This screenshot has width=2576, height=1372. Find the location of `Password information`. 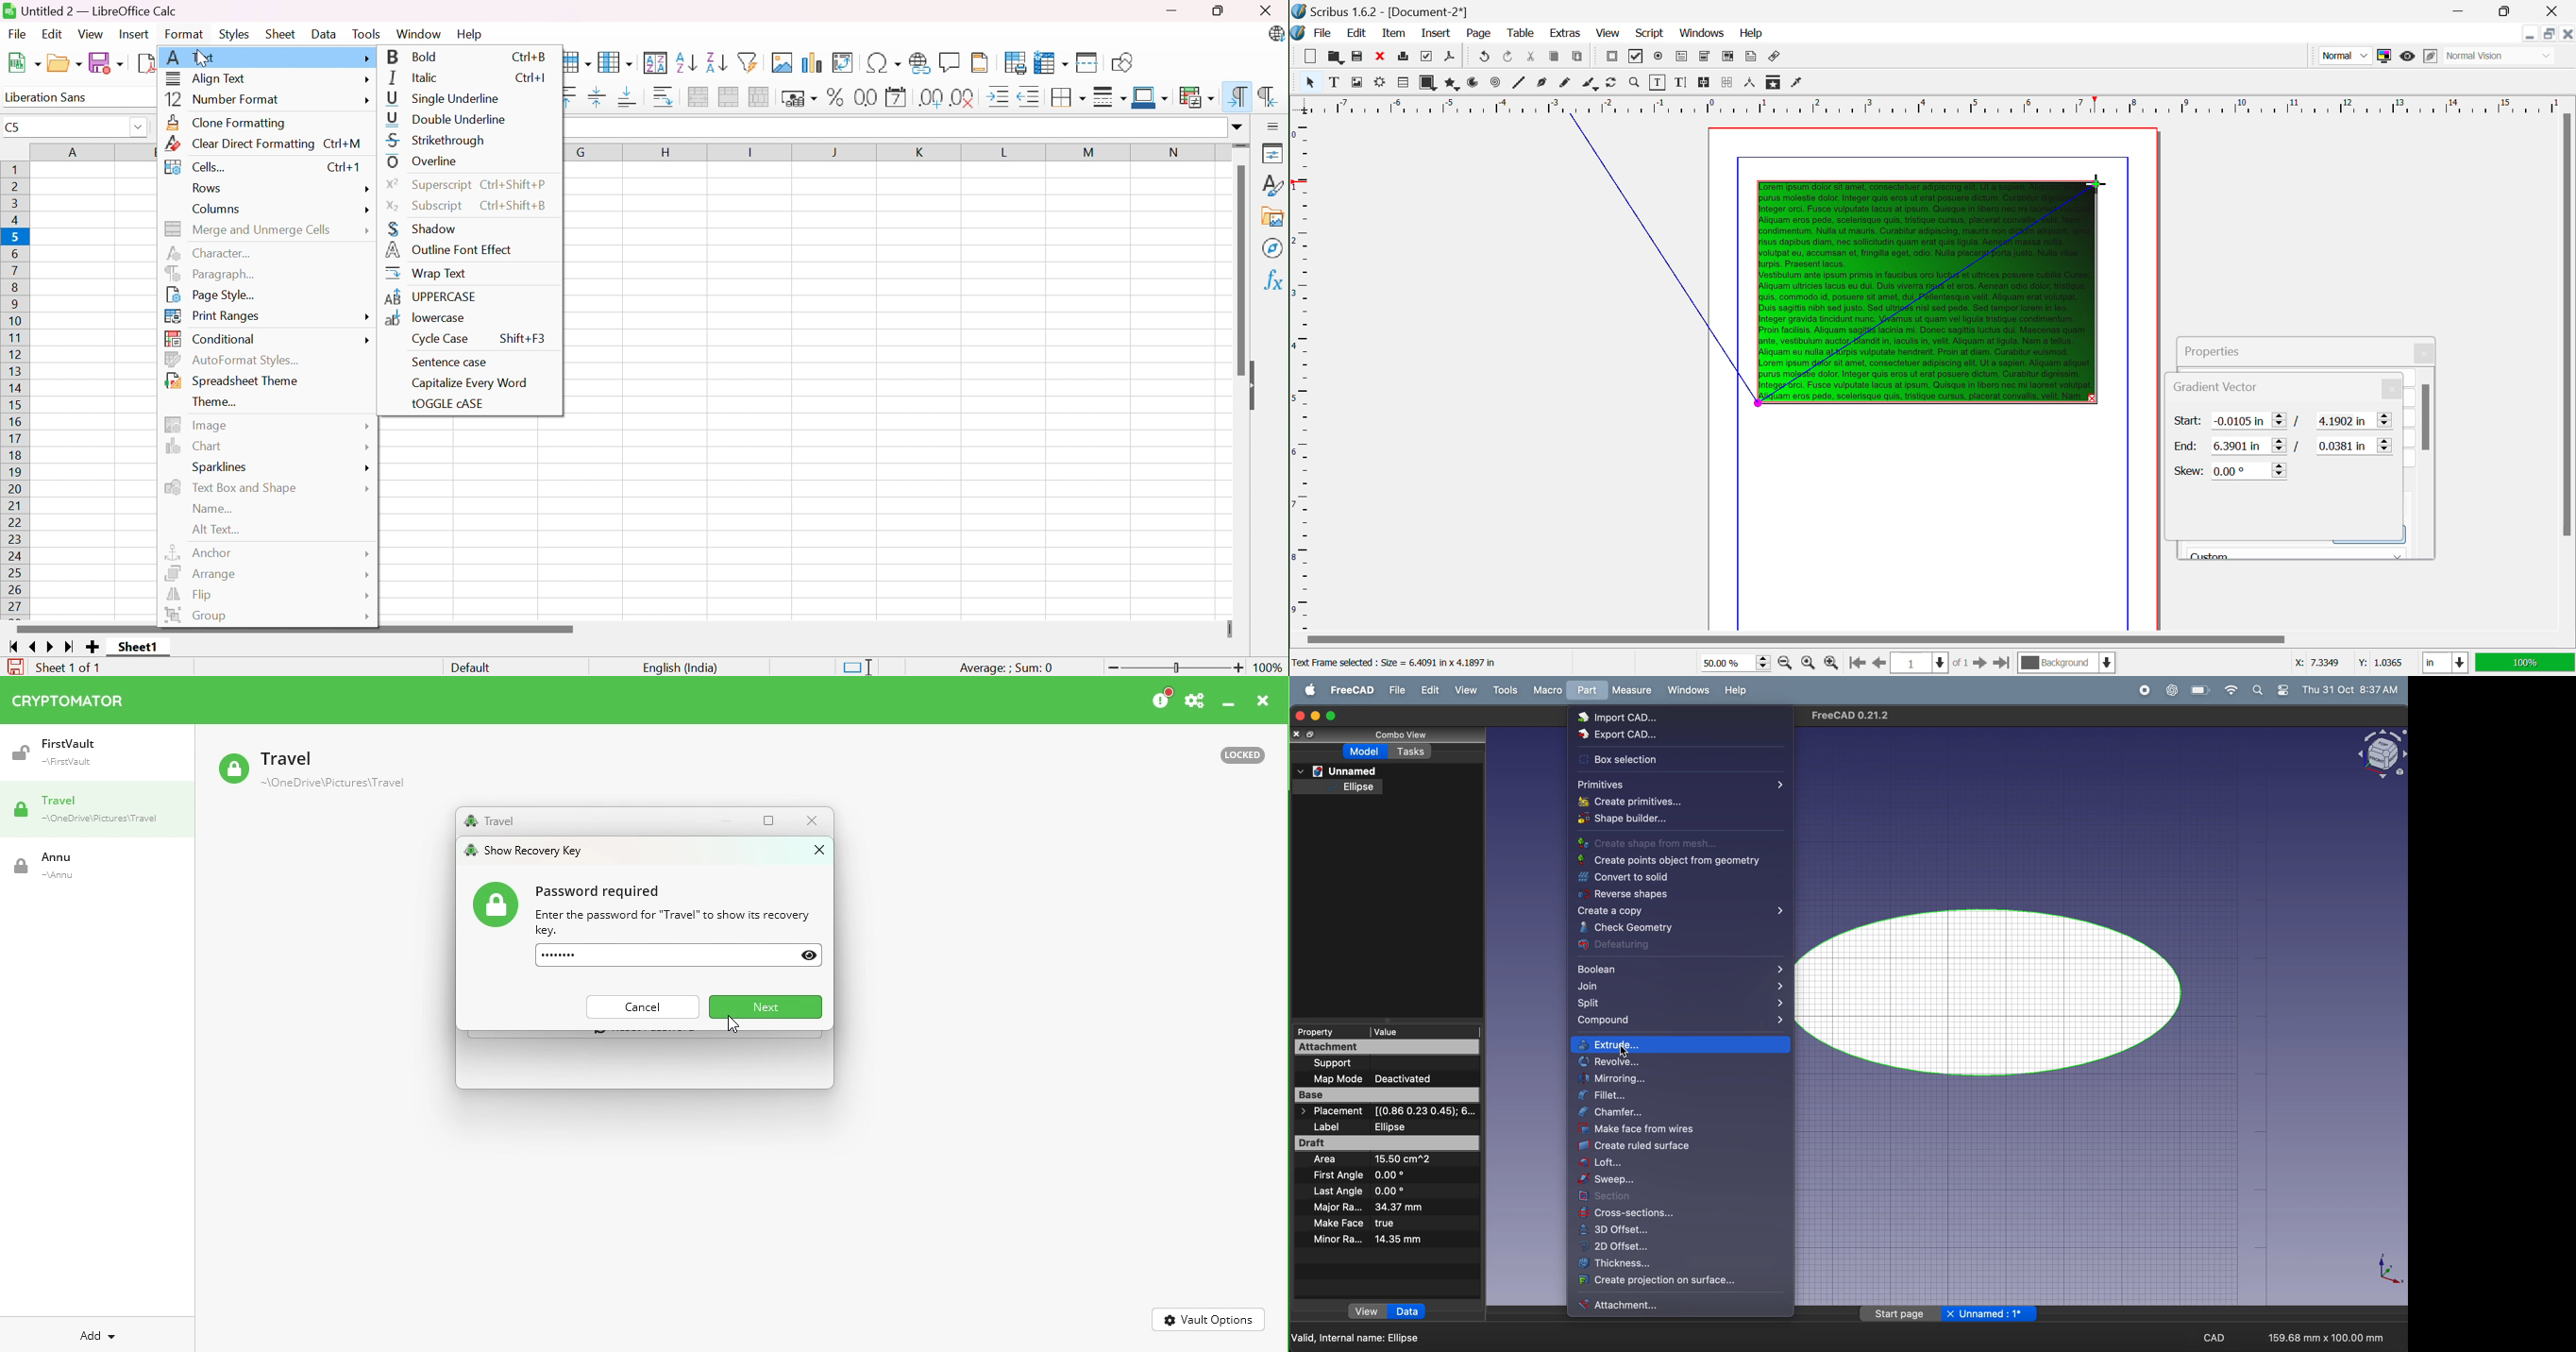

Password information is located at coordinates (651, 908).